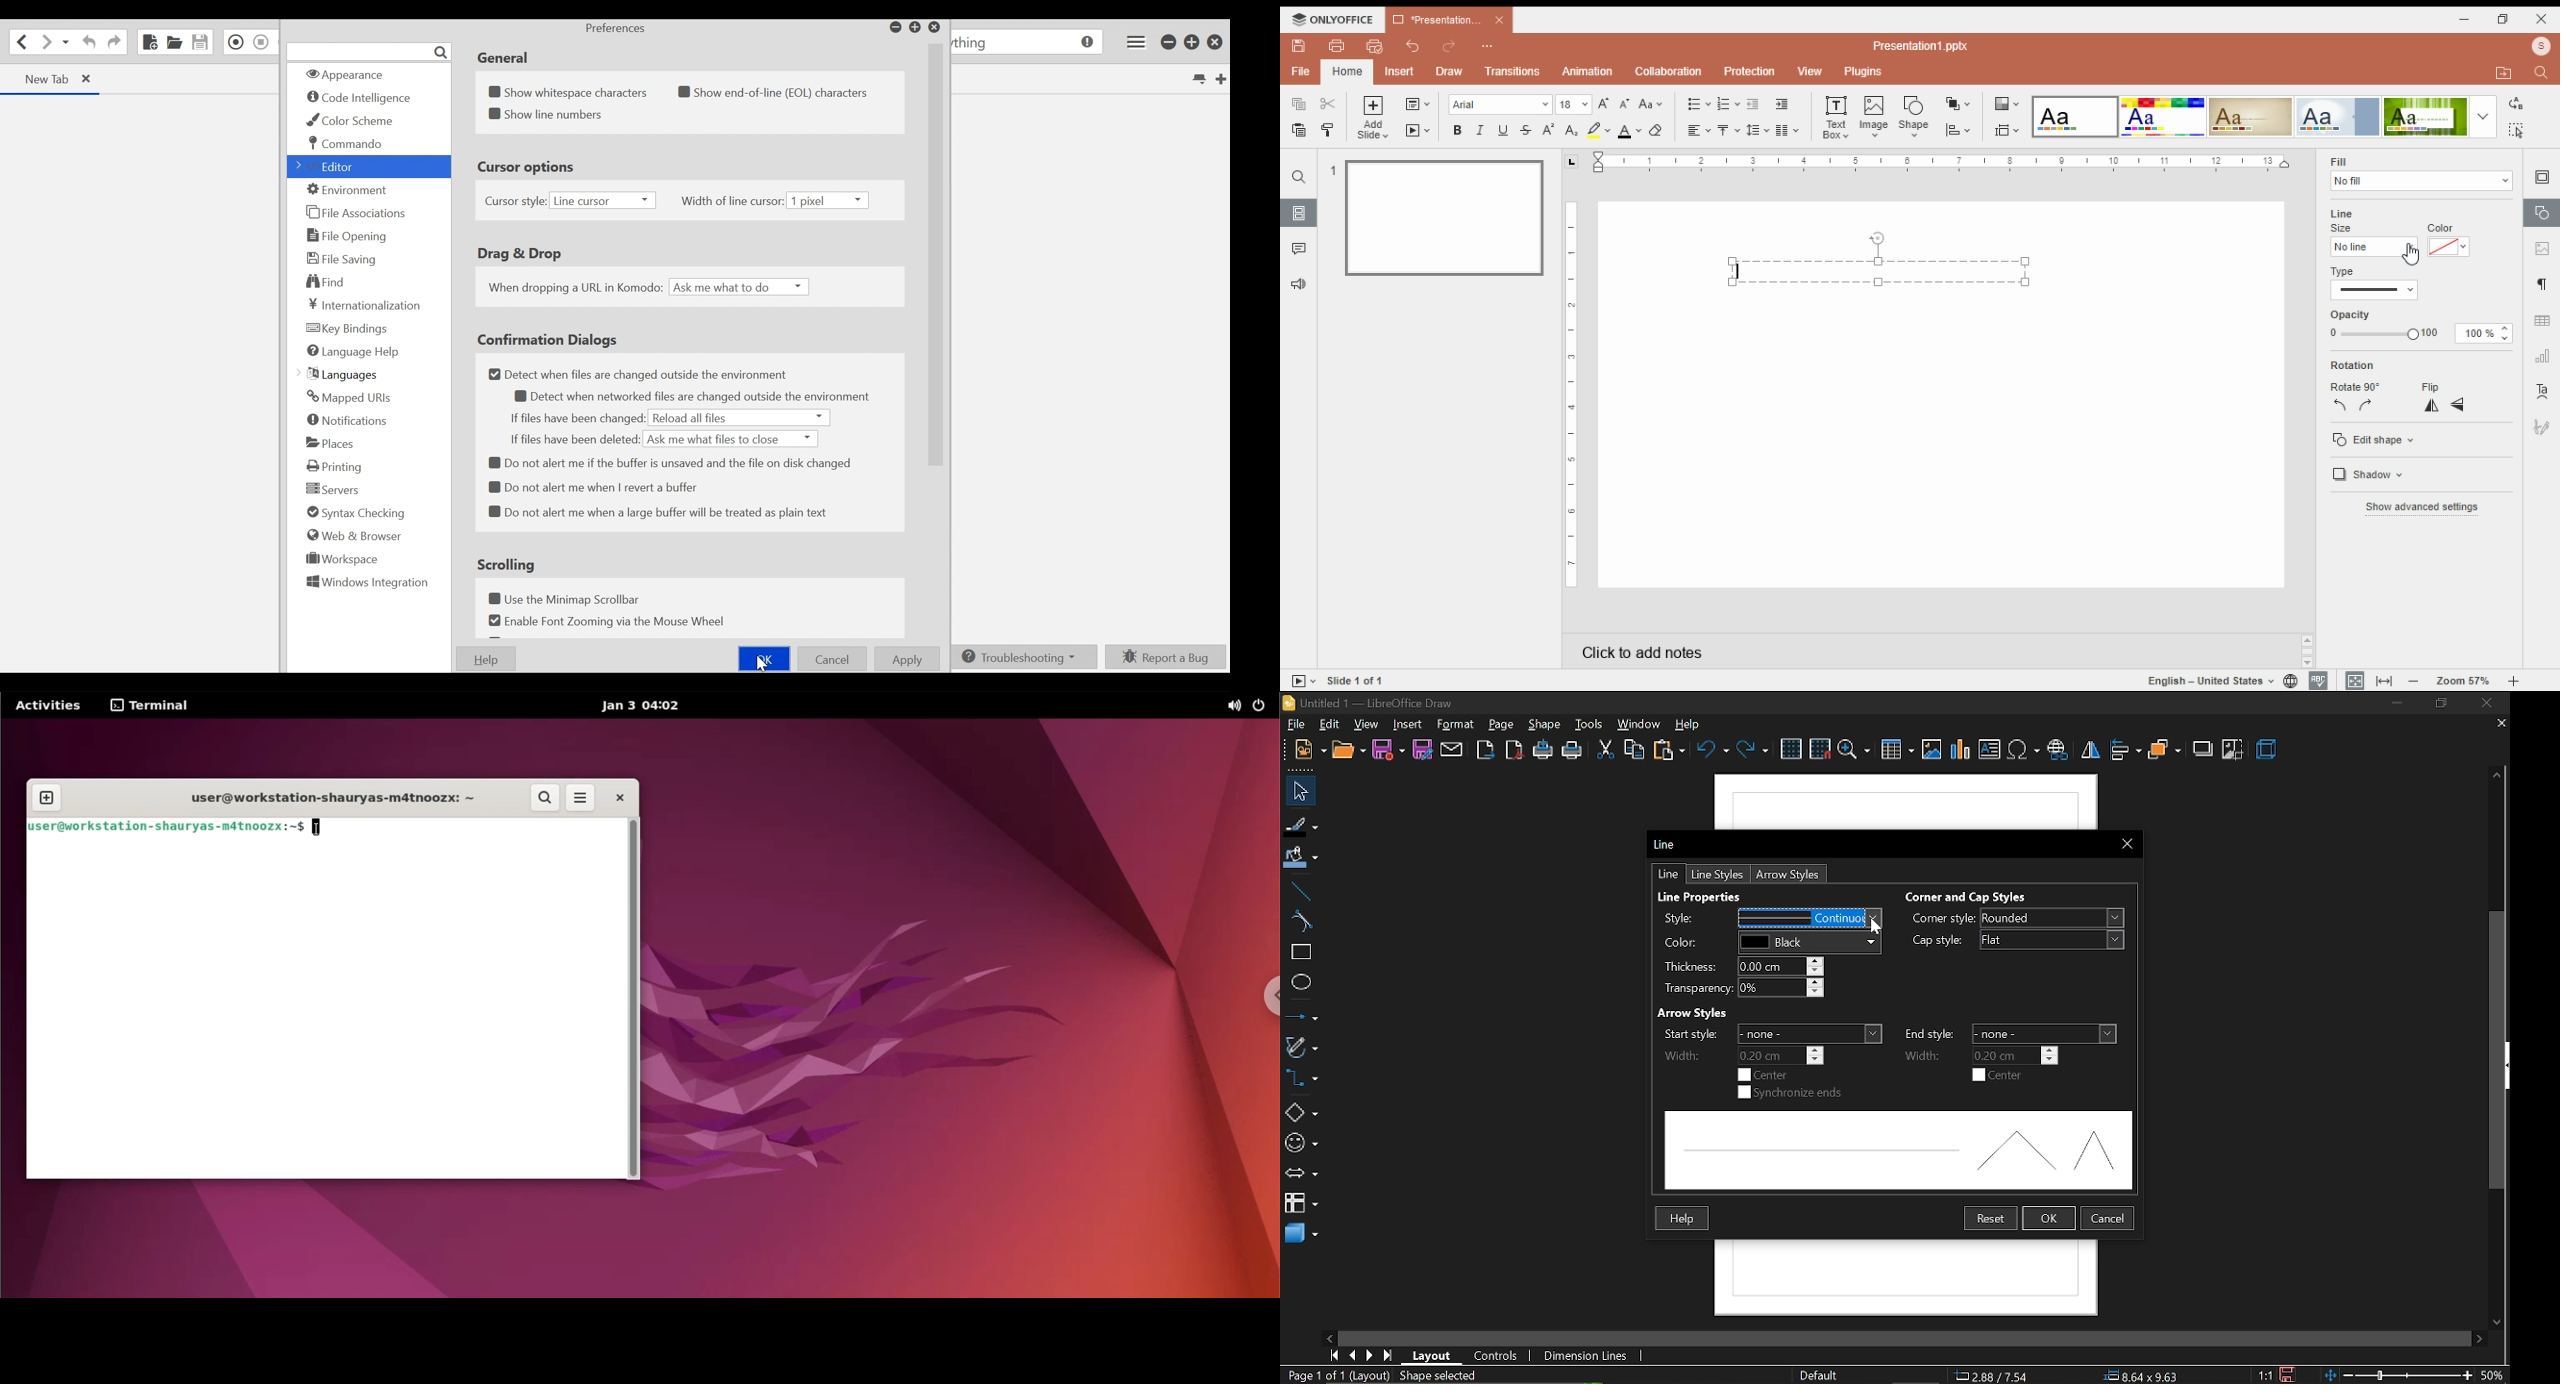  What do you see at coordinates (2308, 641) in the screenshot?
I see `scroll up` at bounding box center [2308, 641].